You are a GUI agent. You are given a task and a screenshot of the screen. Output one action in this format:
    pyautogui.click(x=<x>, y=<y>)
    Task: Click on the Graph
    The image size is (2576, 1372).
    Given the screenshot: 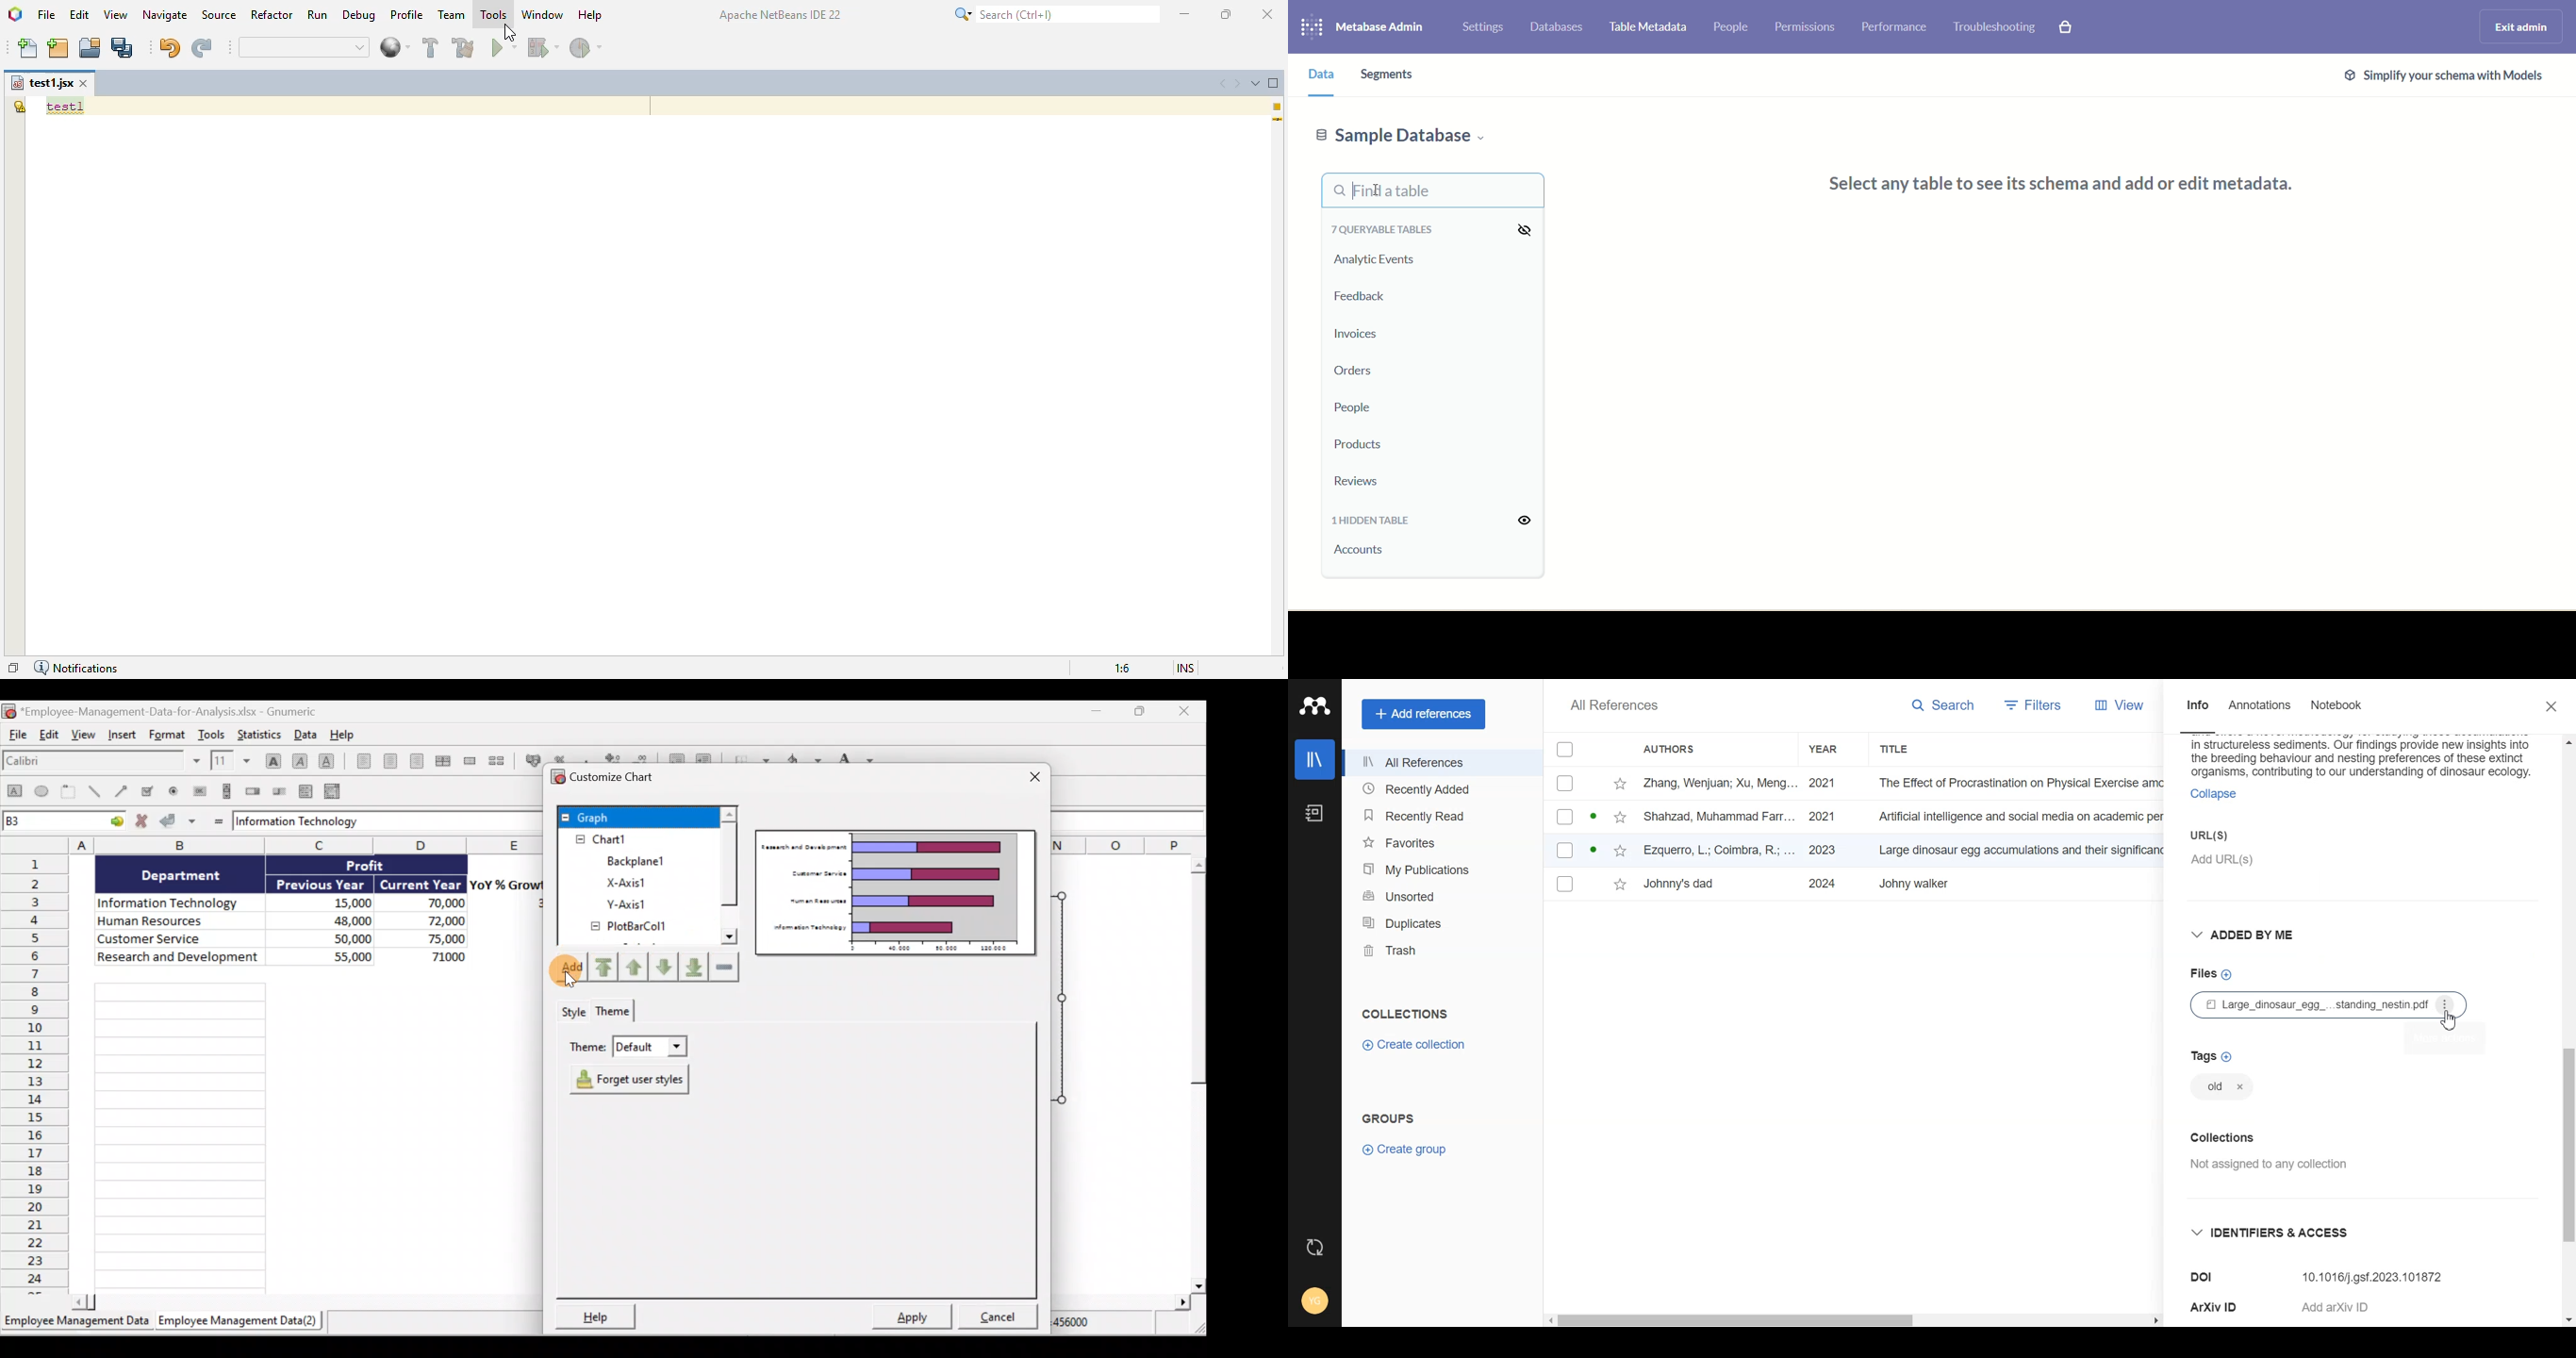 What is the action you would take?
    pyautogui.click(x=637, y=816)
    